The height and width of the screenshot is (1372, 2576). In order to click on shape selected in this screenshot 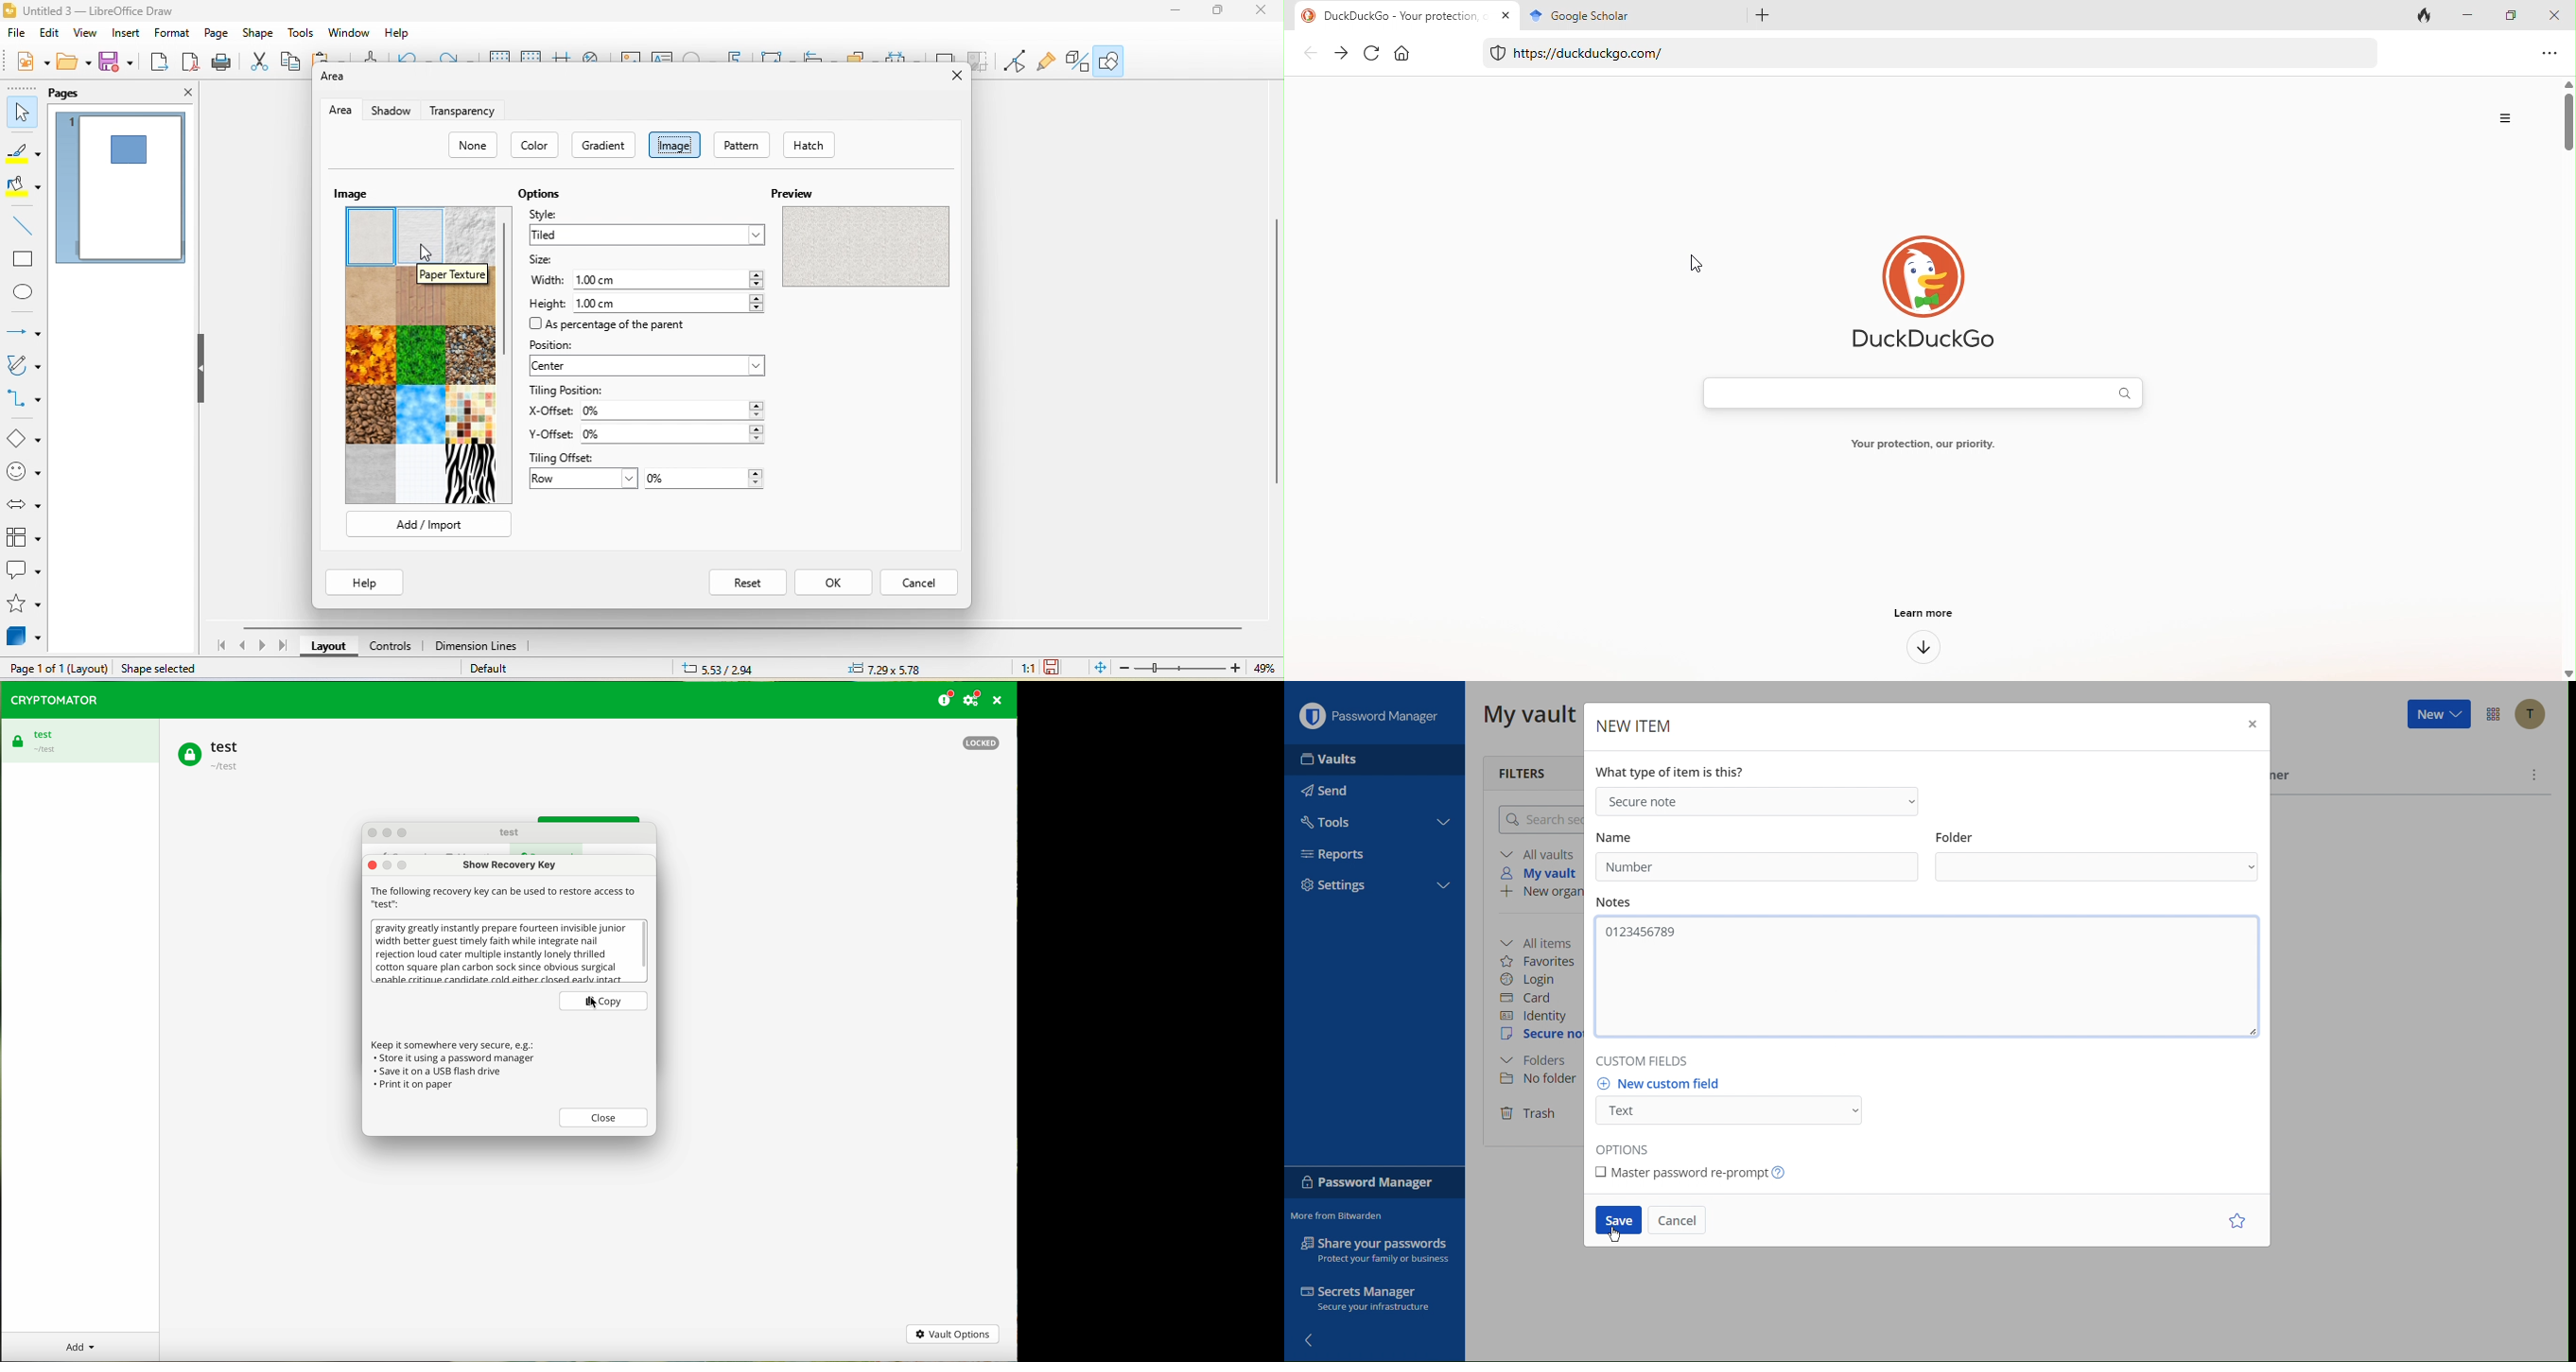, I will do `click(163, 670)`.